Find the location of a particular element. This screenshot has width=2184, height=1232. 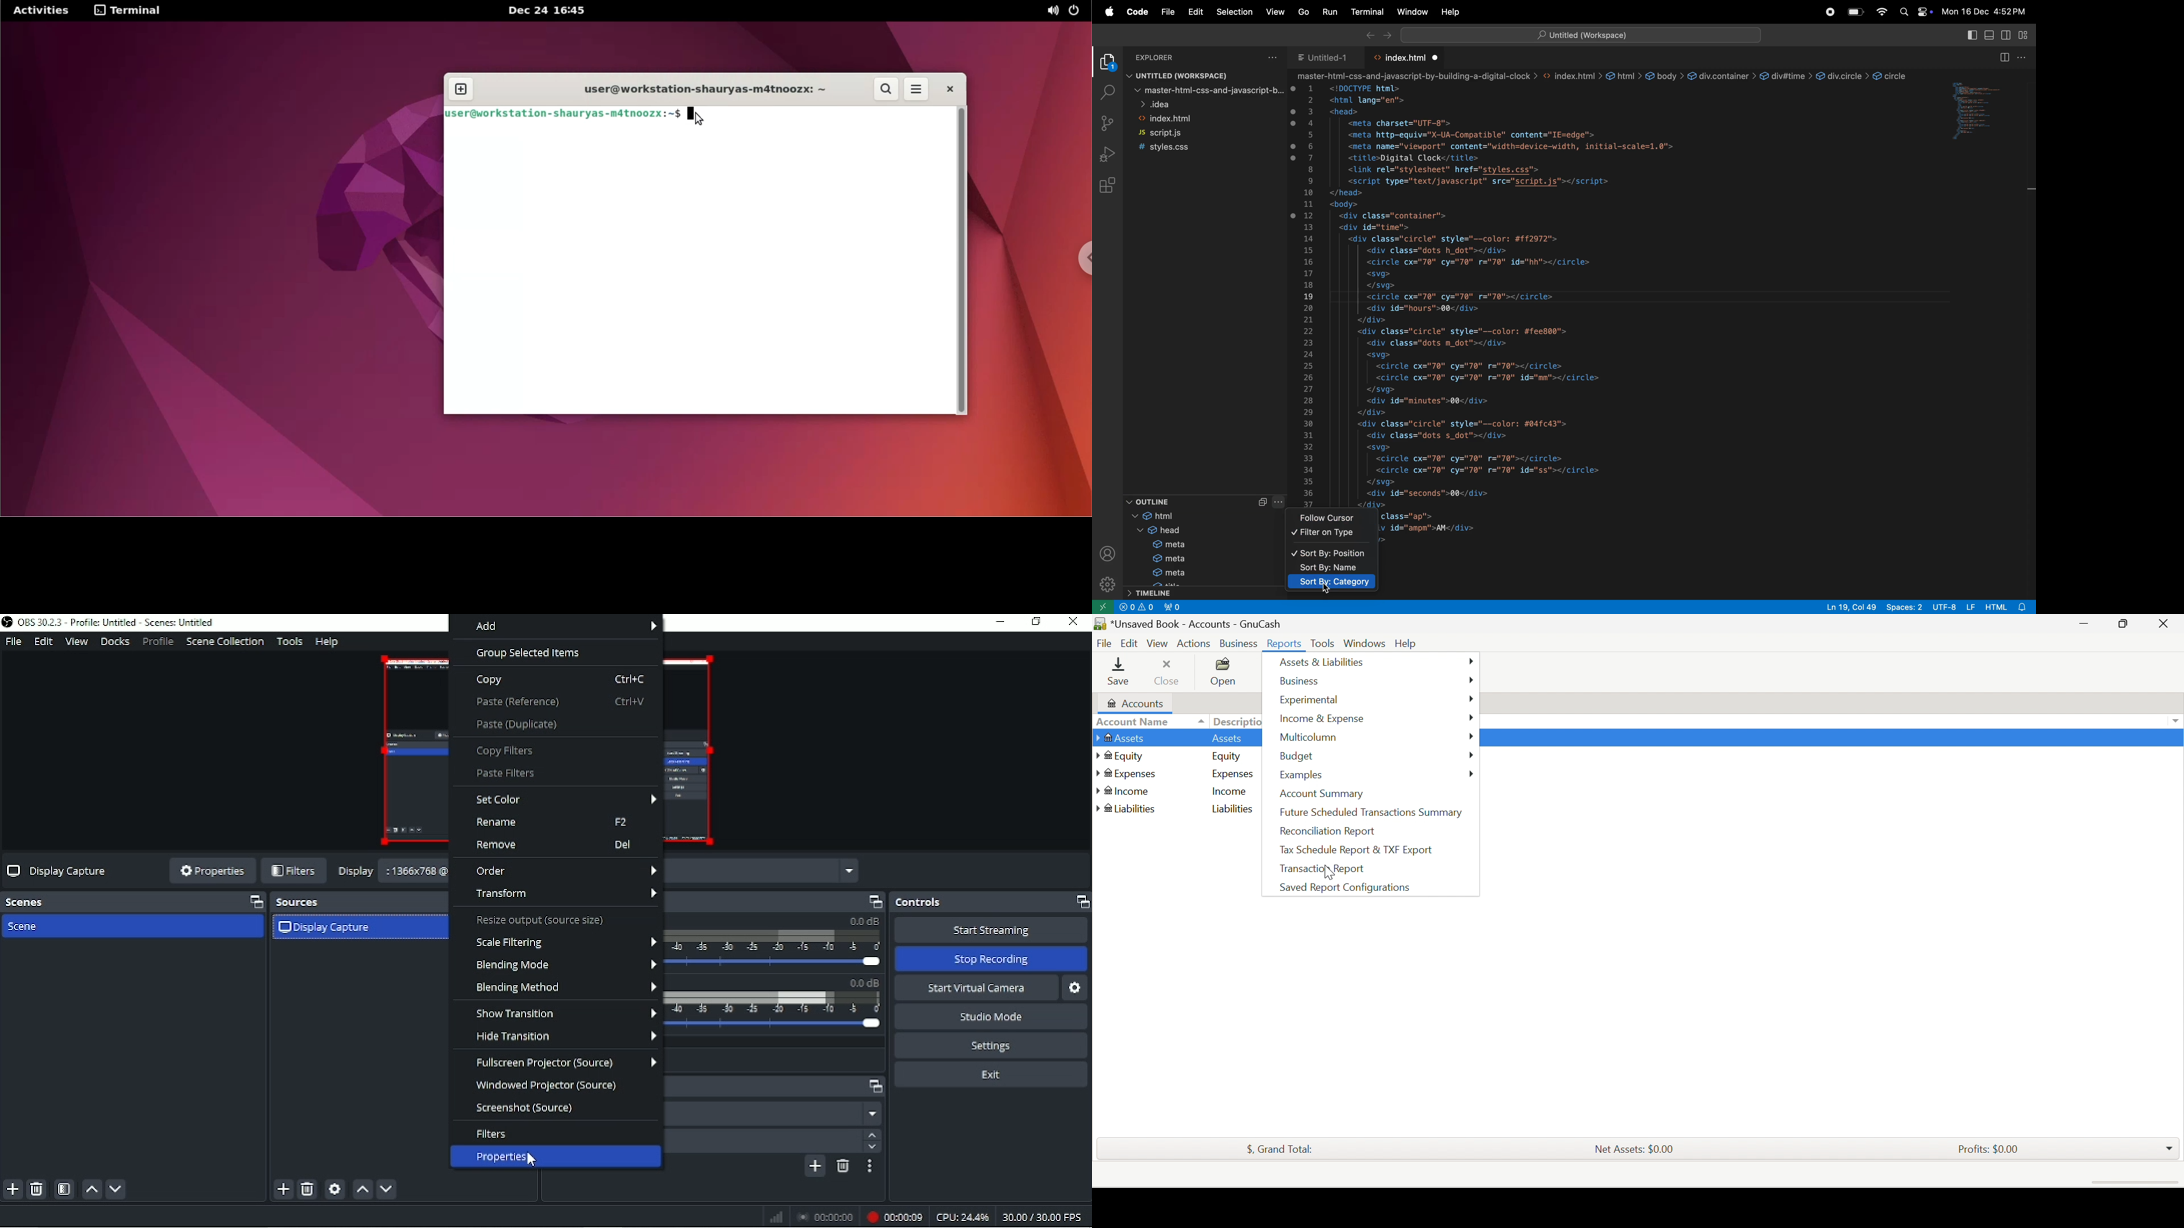

Properties is located at coordinates (211, 870).